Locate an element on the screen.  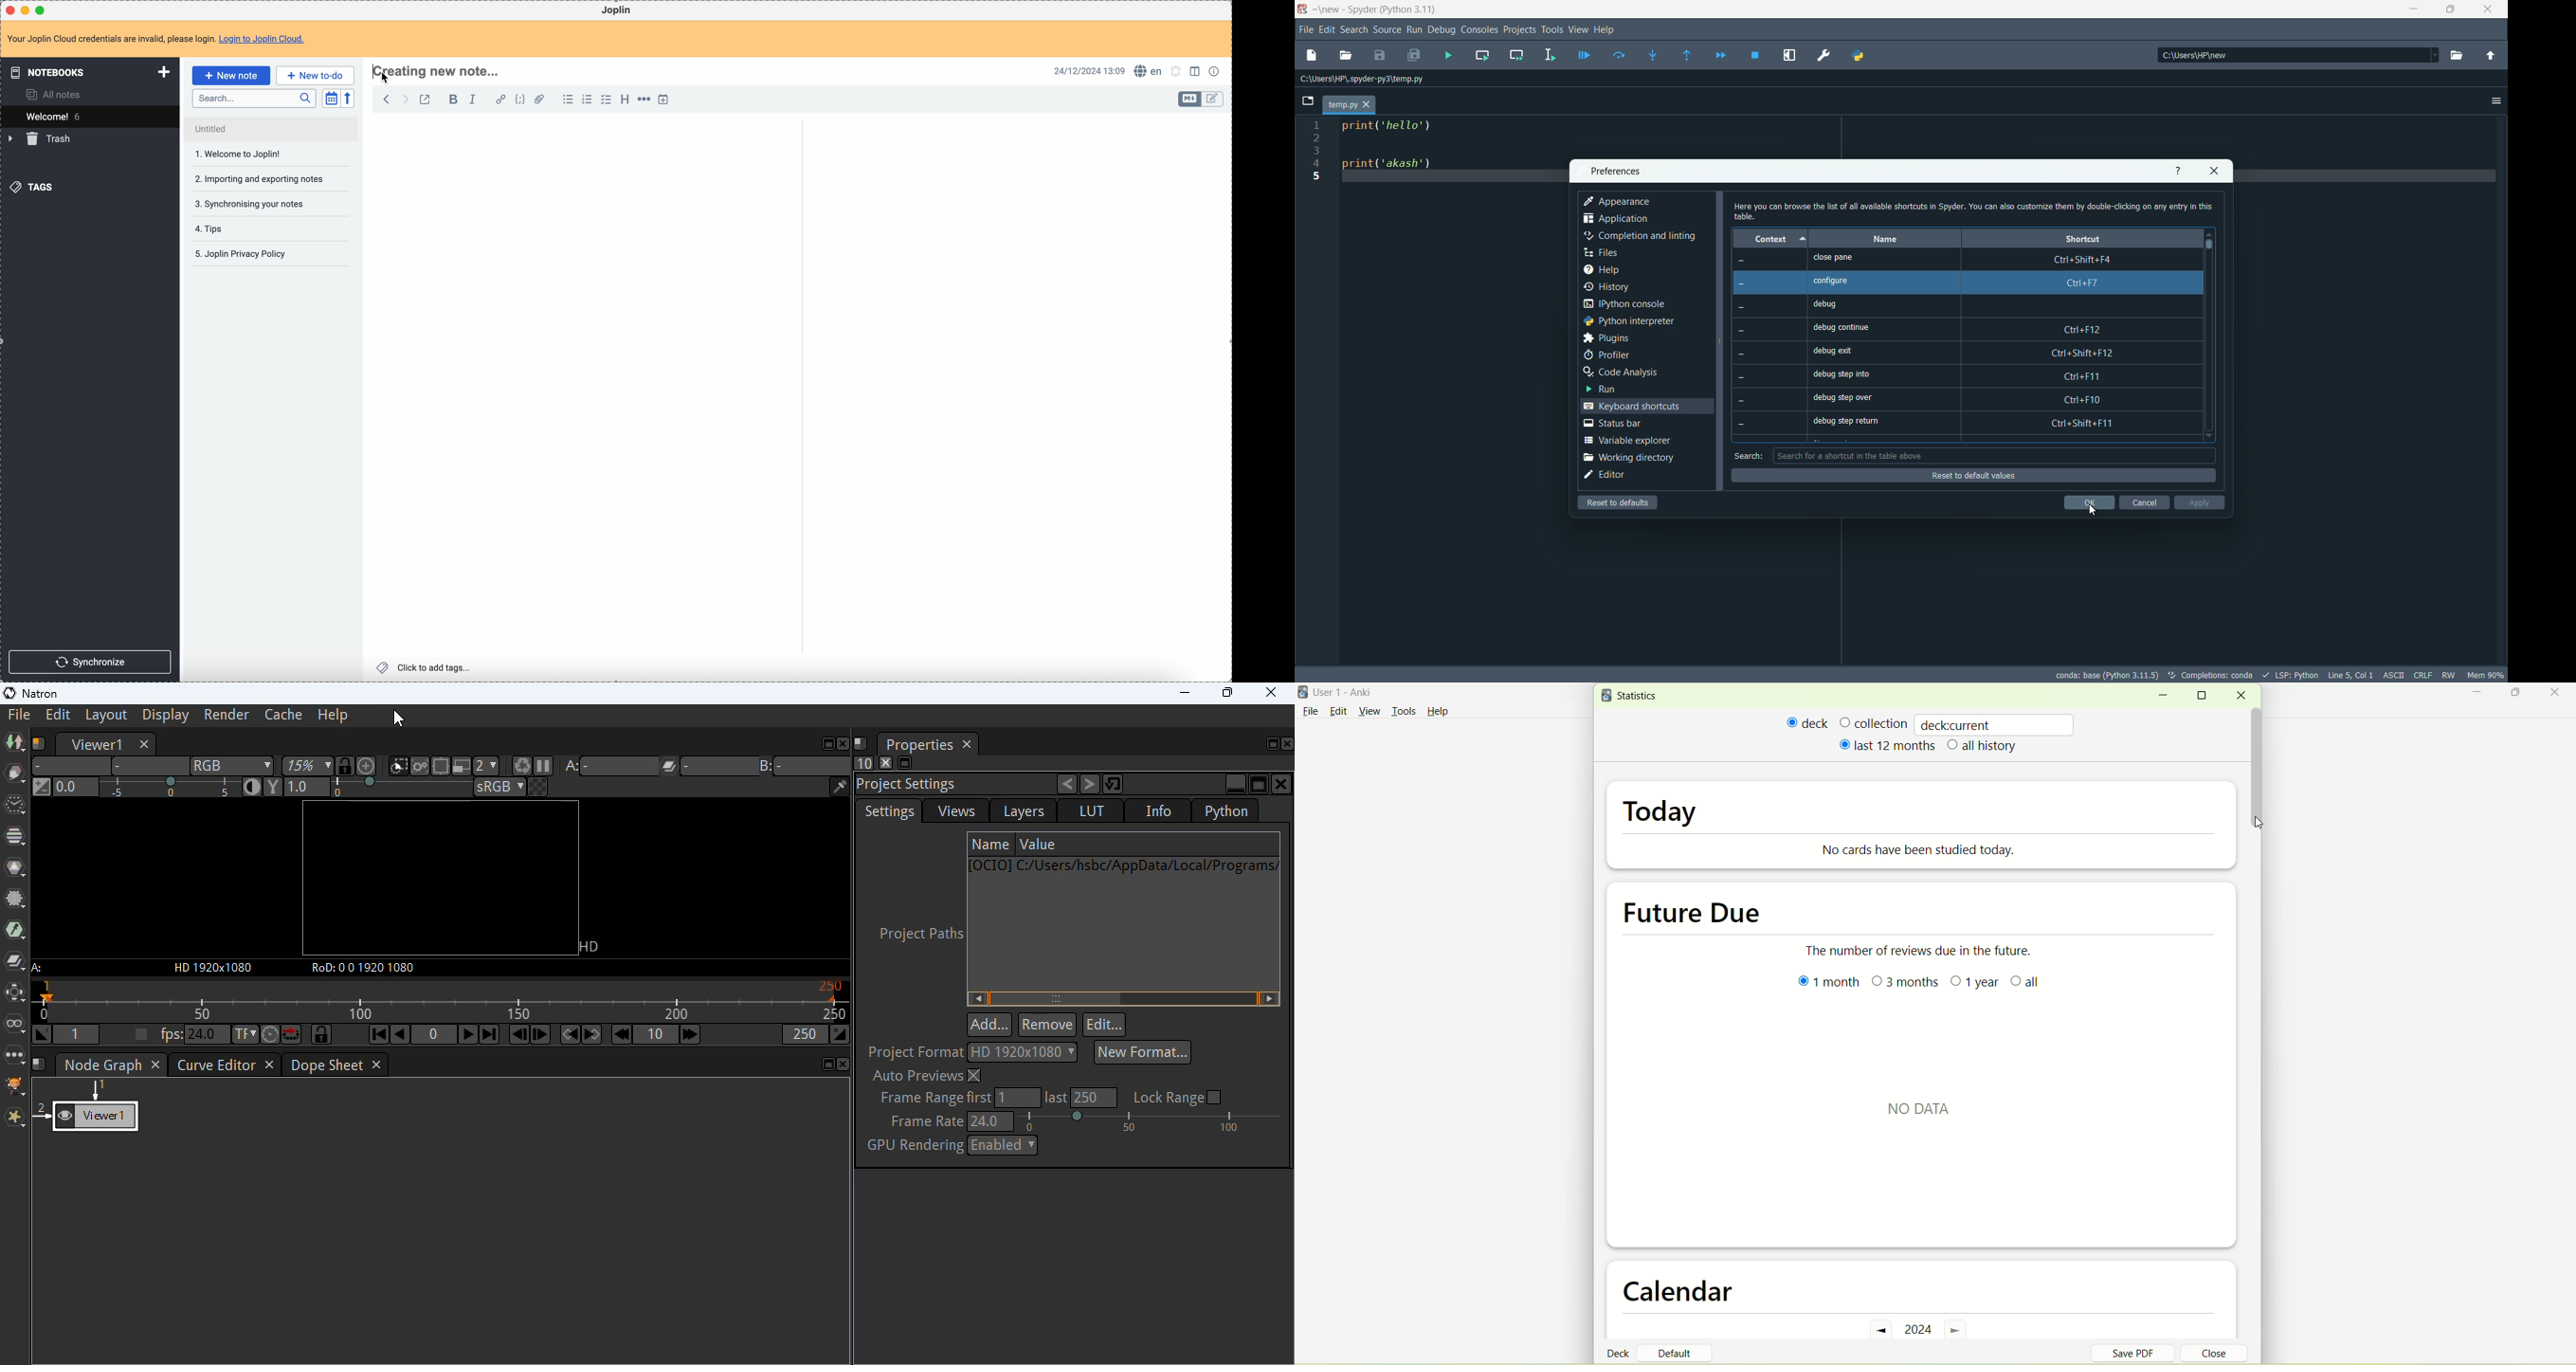
heading is located at coordinates (625, 98).